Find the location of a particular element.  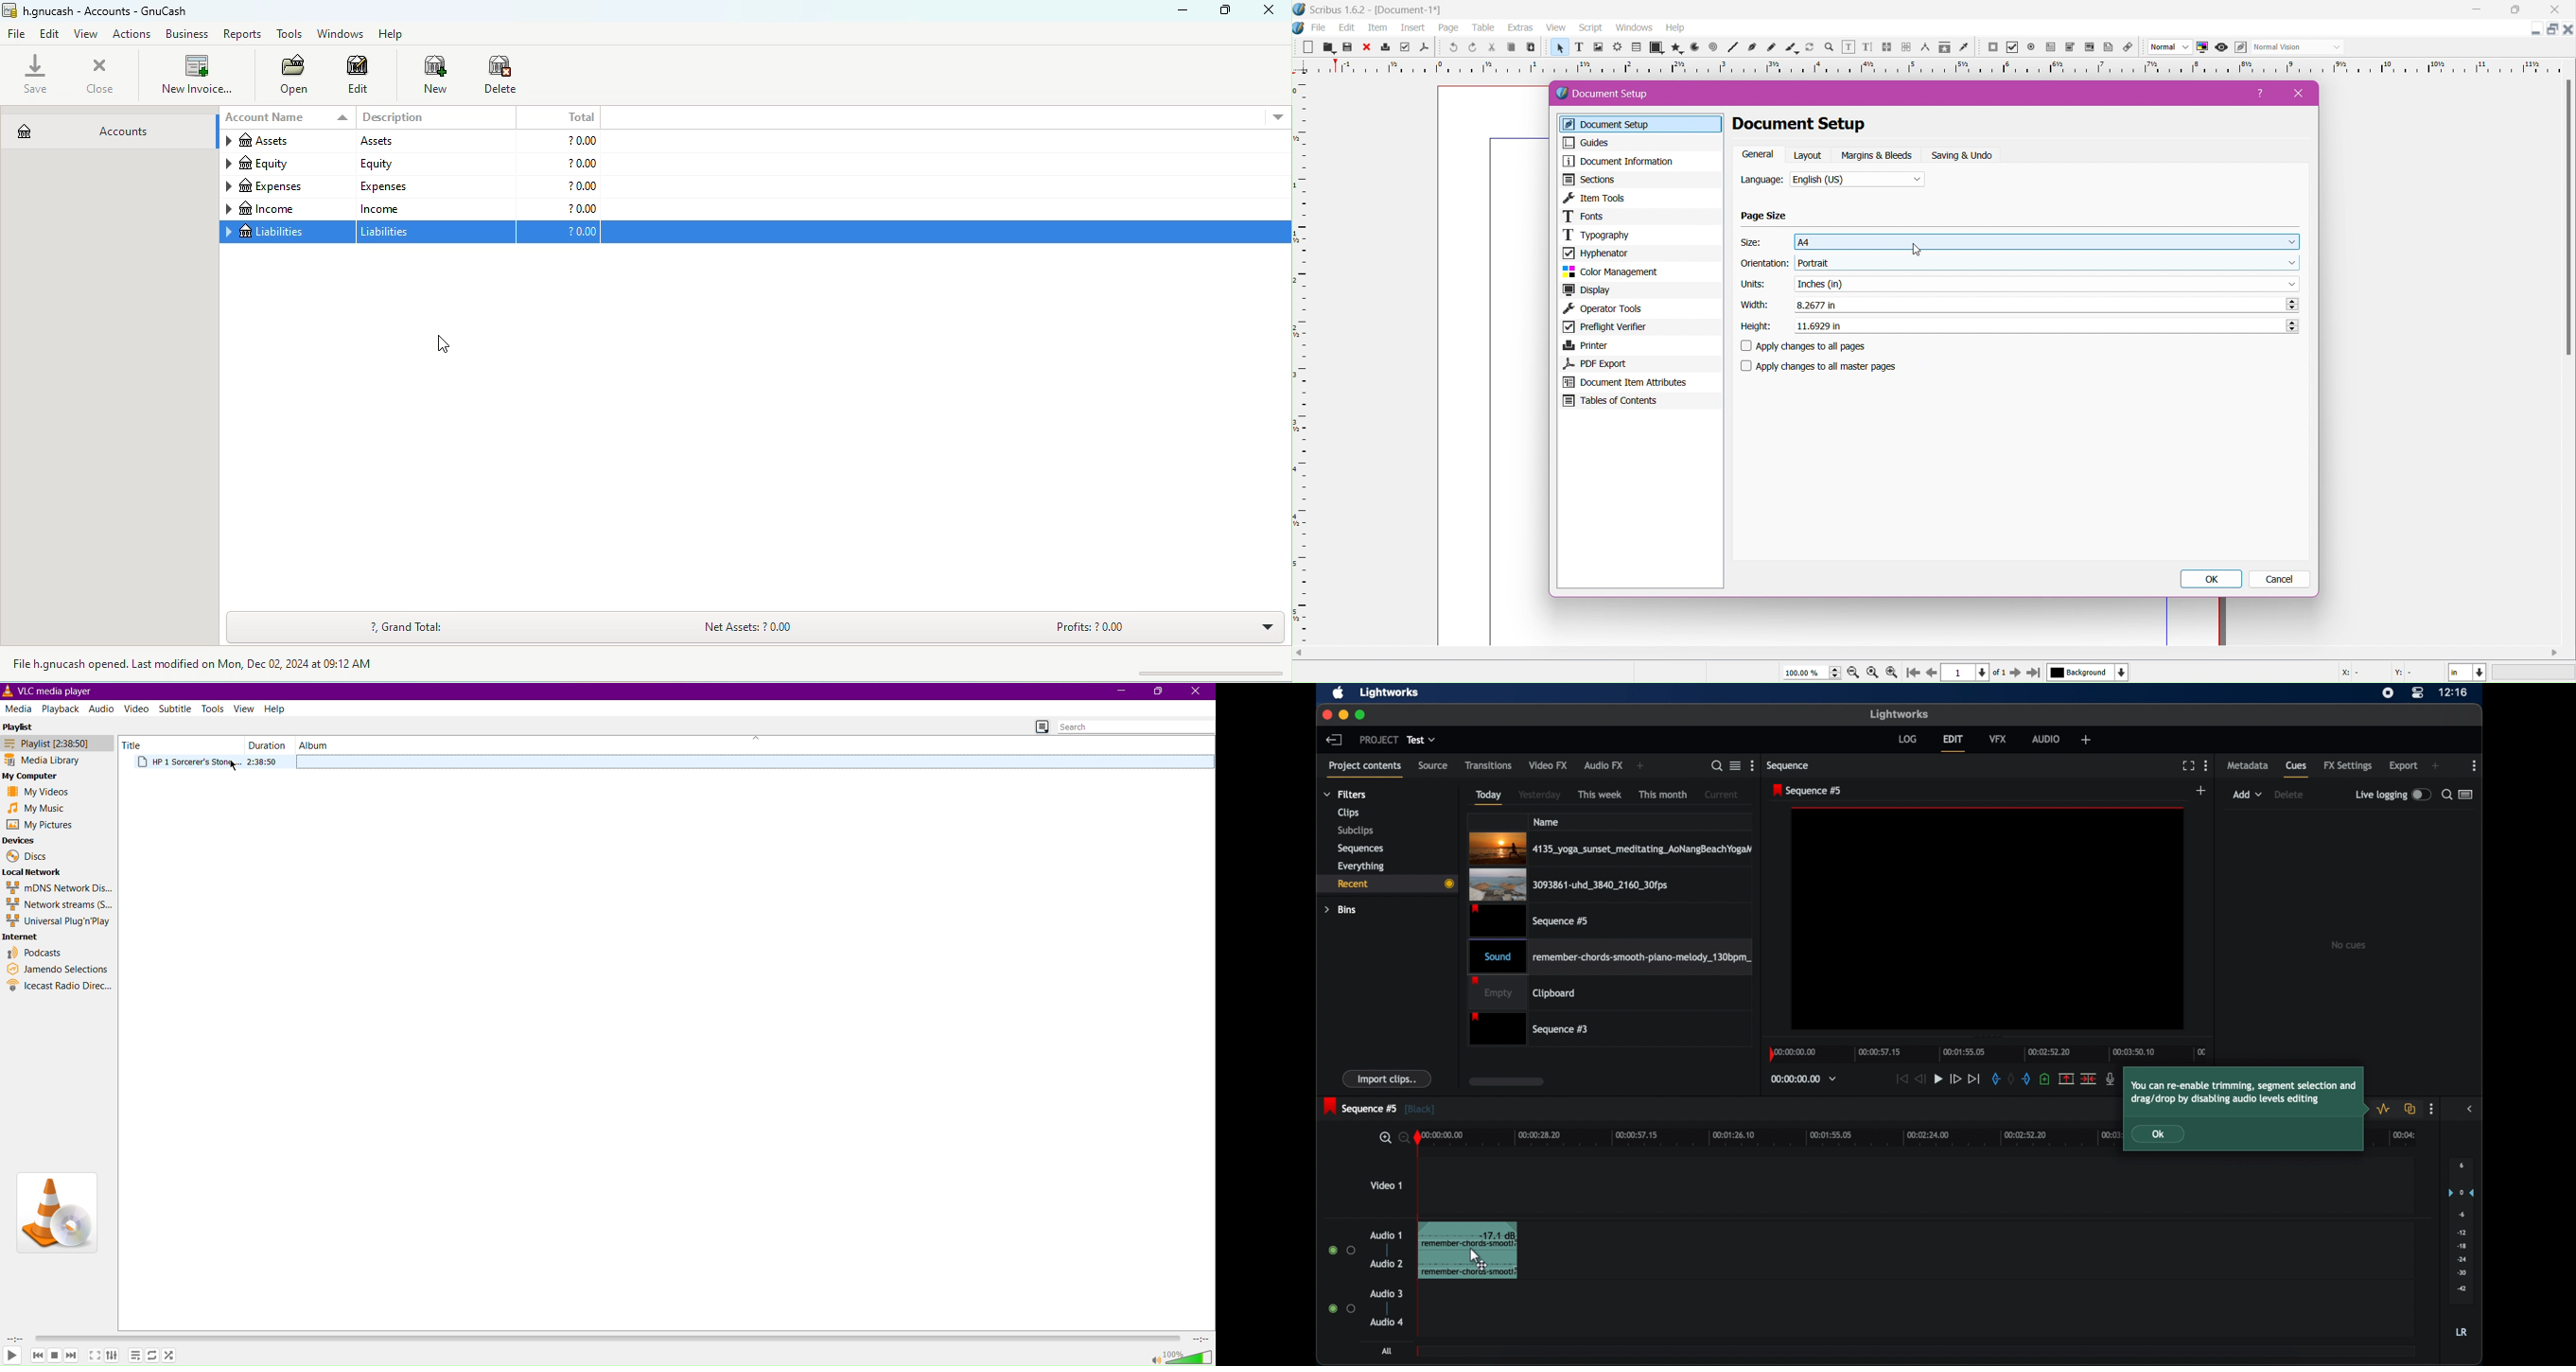

close is located at coordinates (1367, 48).